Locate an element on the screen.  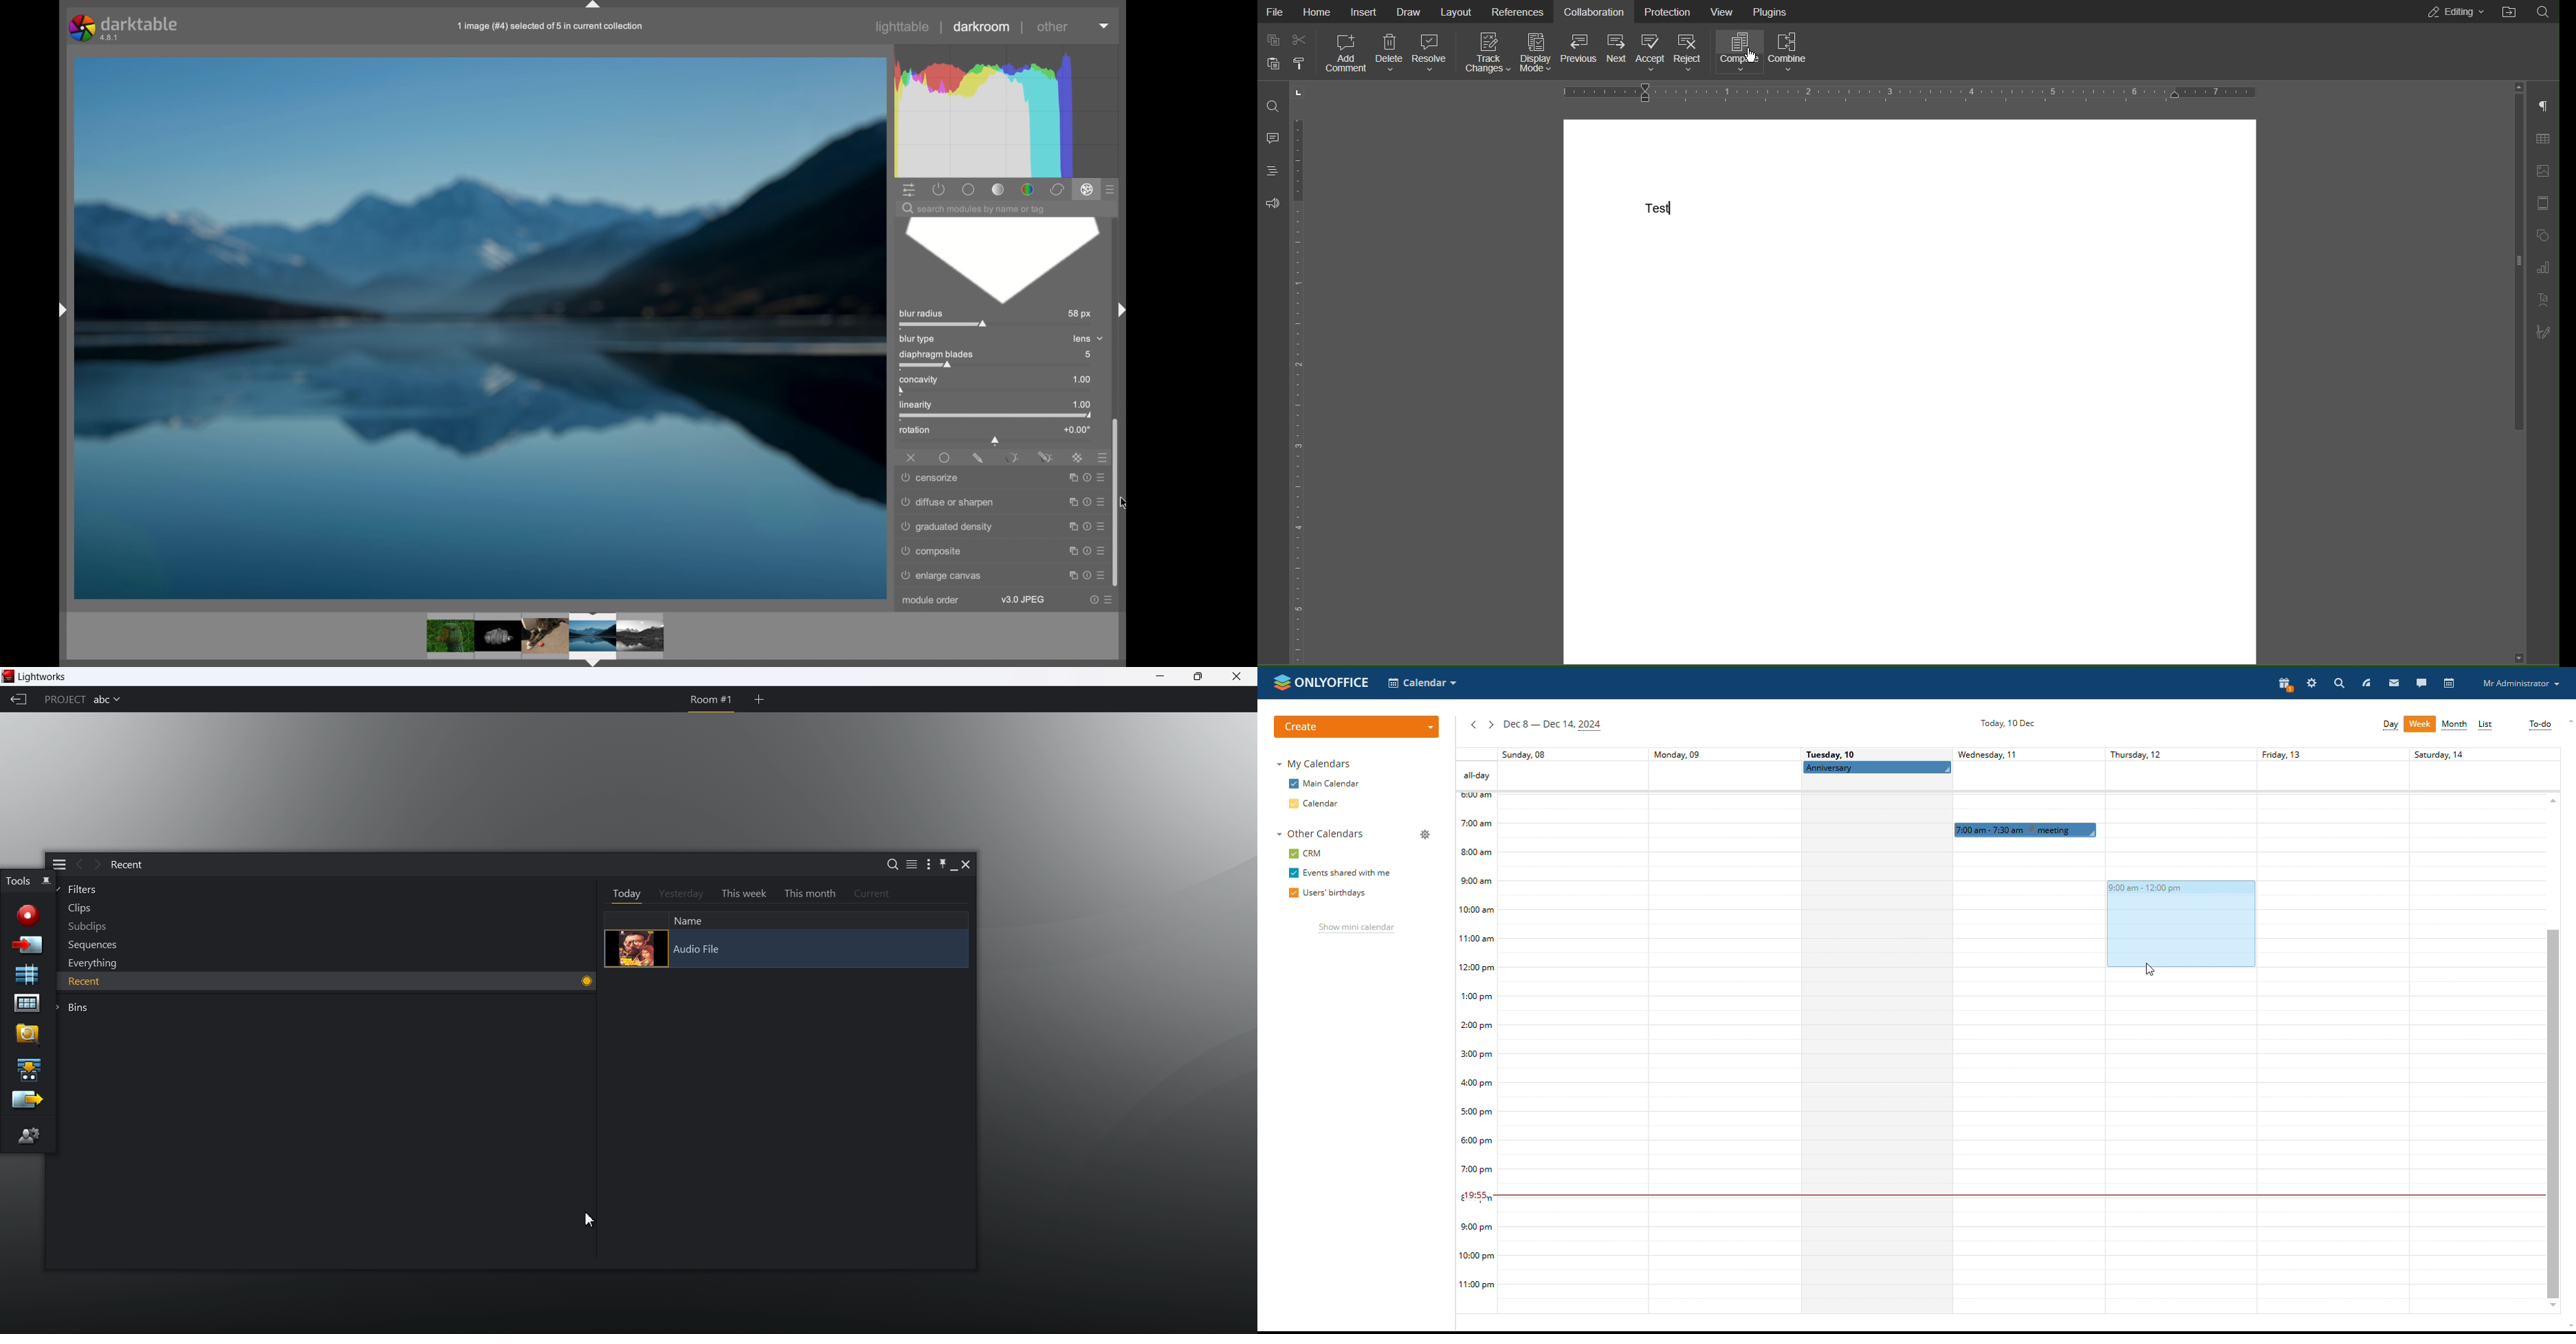
Open File Location is located at coordinates (2508, 12).